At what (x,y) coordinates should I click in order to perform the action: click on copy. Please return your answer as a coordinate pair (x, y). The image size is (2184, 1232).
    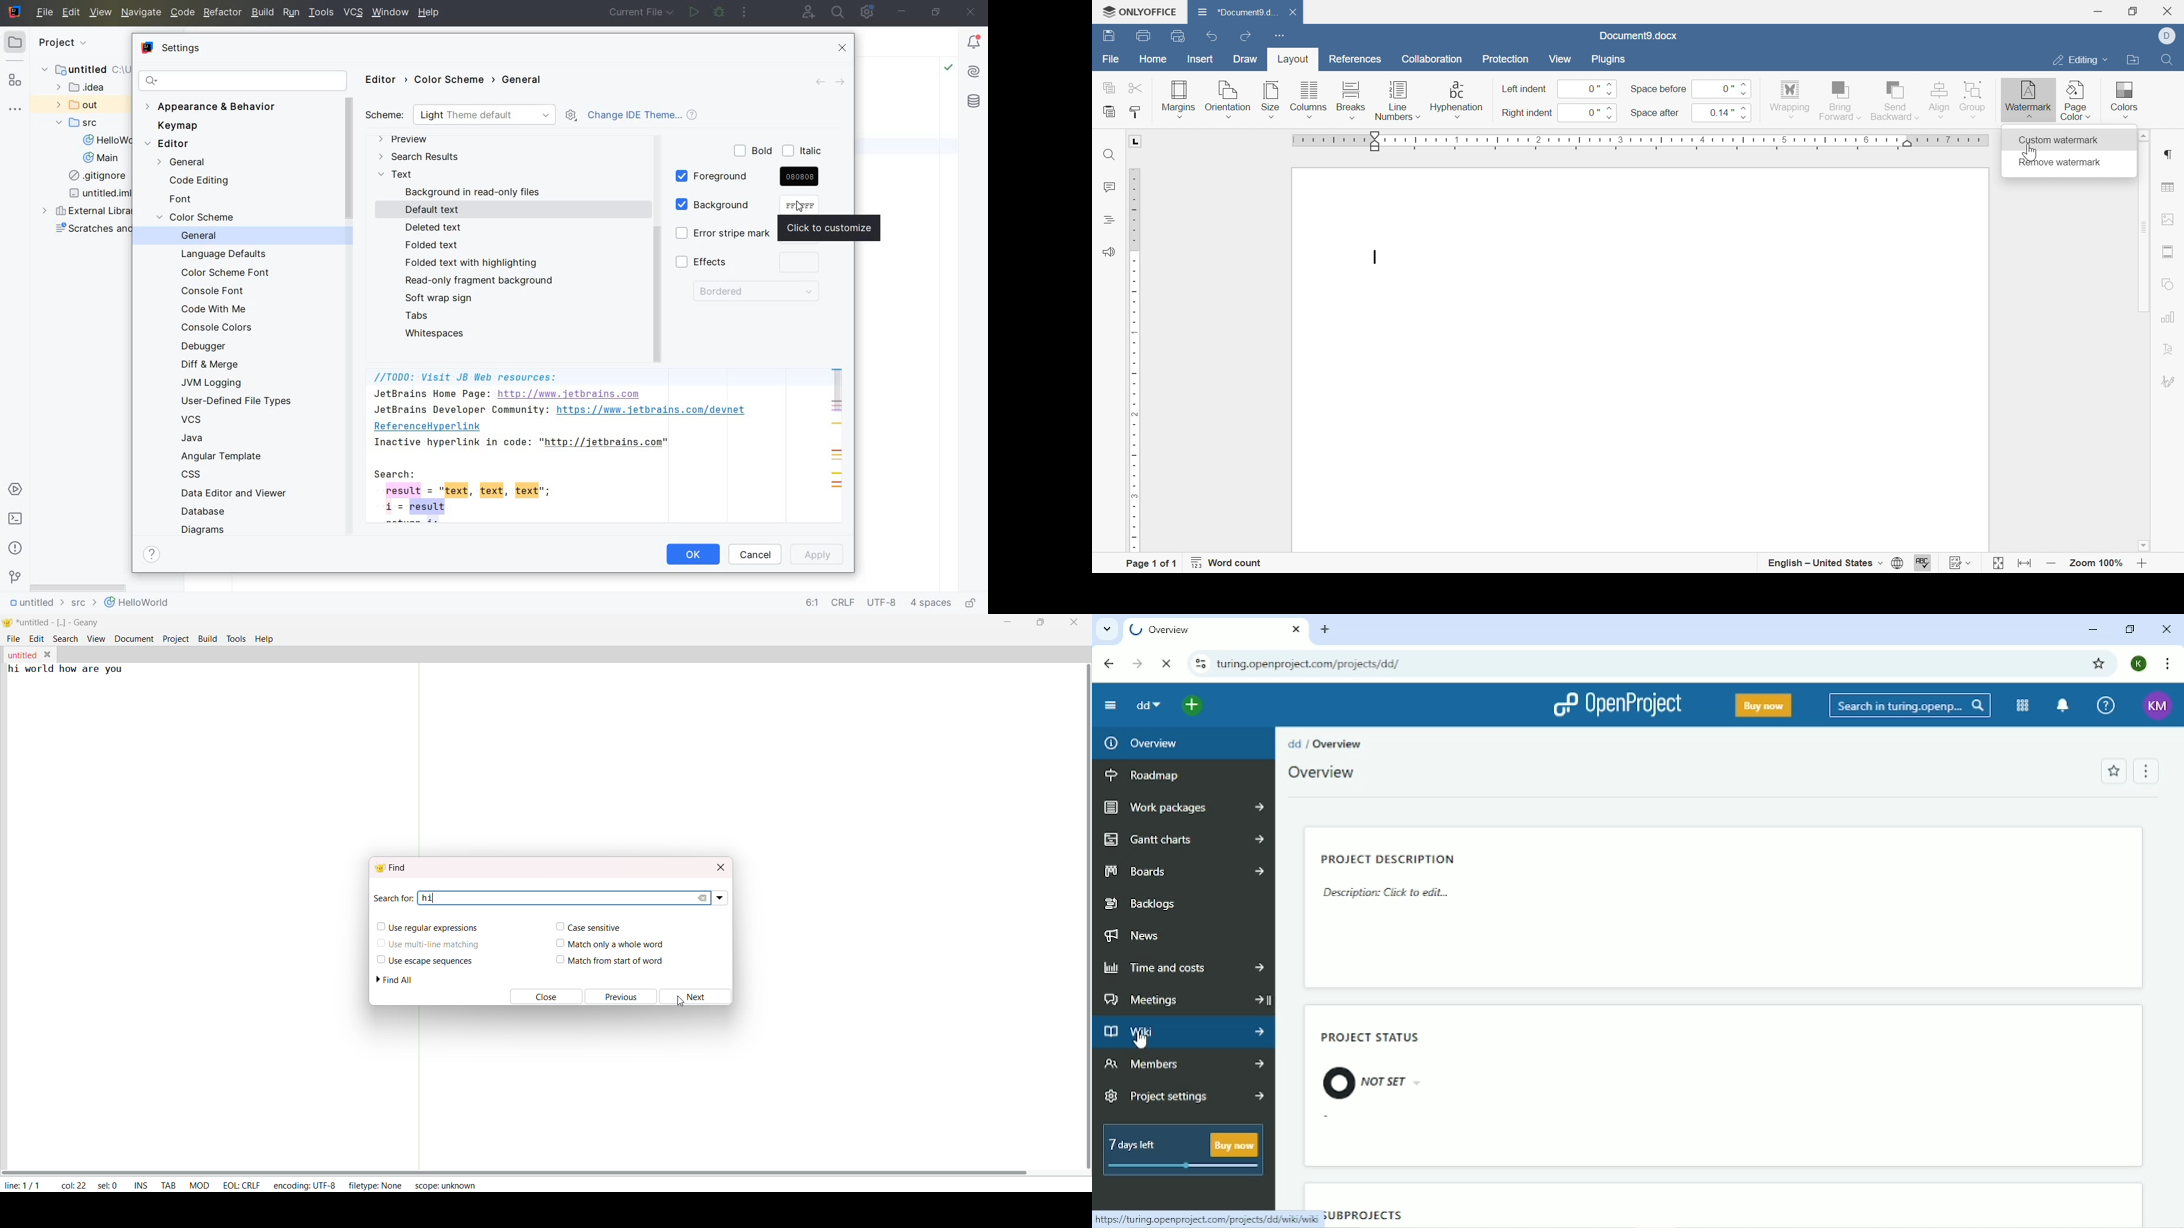
    Looking at the image, I should click on (1110, 87).